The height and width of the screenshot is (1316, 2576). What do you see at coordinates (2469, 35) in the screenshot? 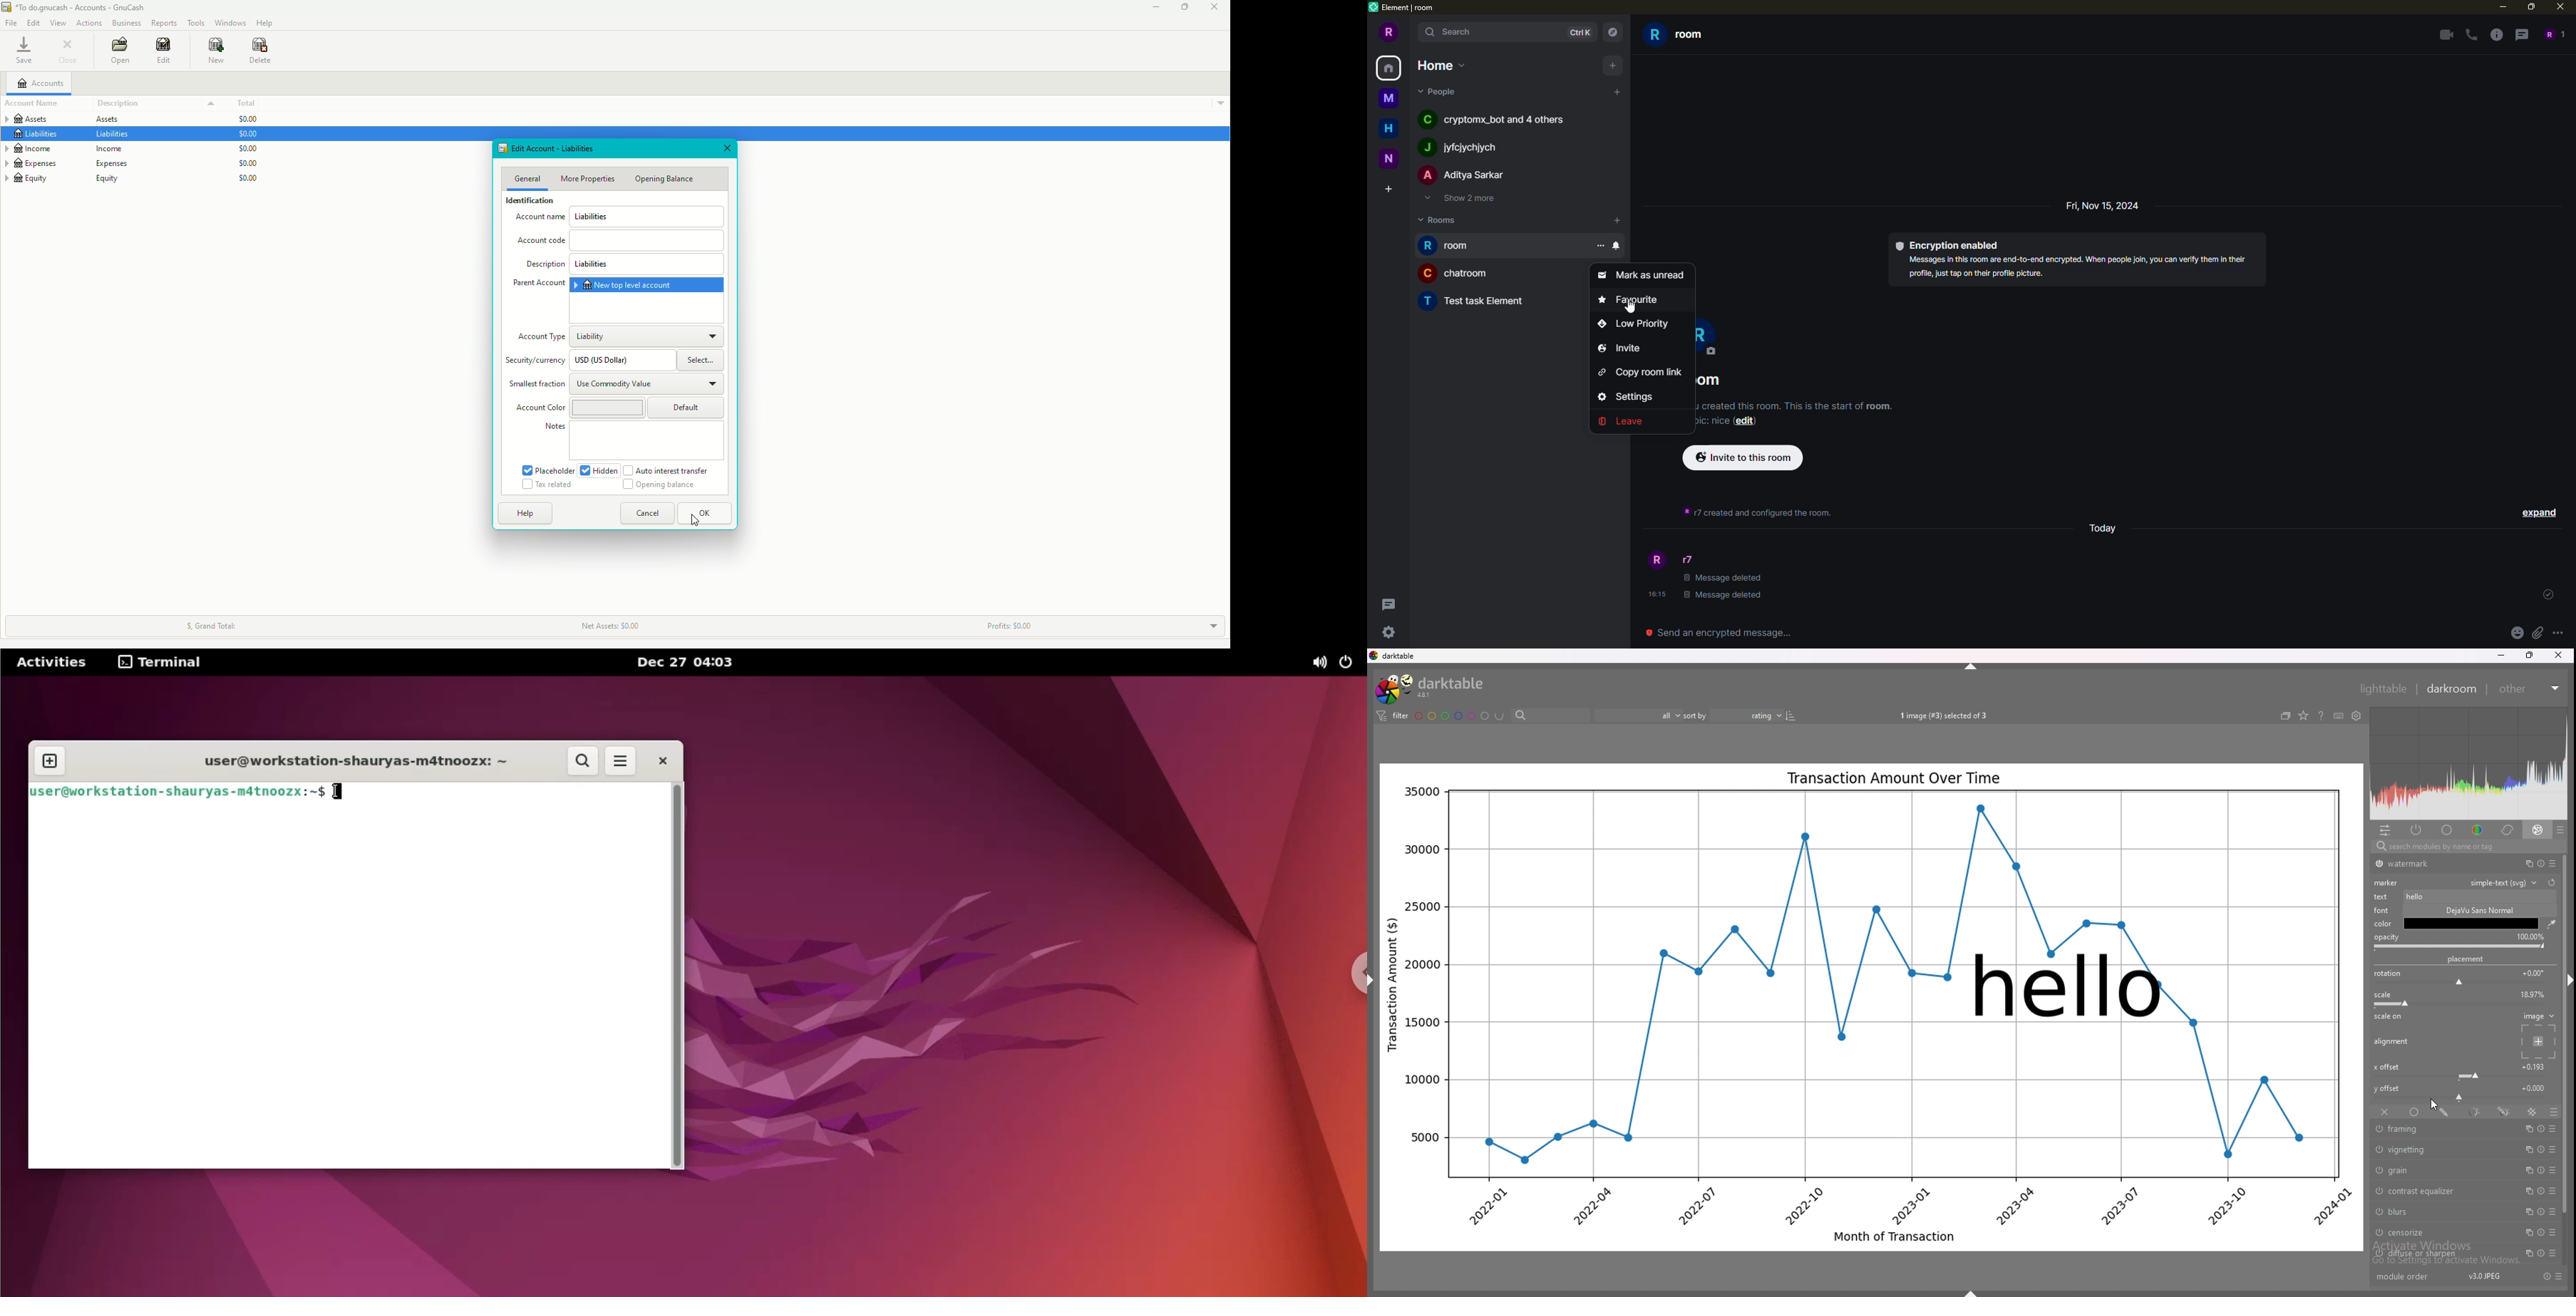
I see `voice call` at bounding box center [2469, 35].